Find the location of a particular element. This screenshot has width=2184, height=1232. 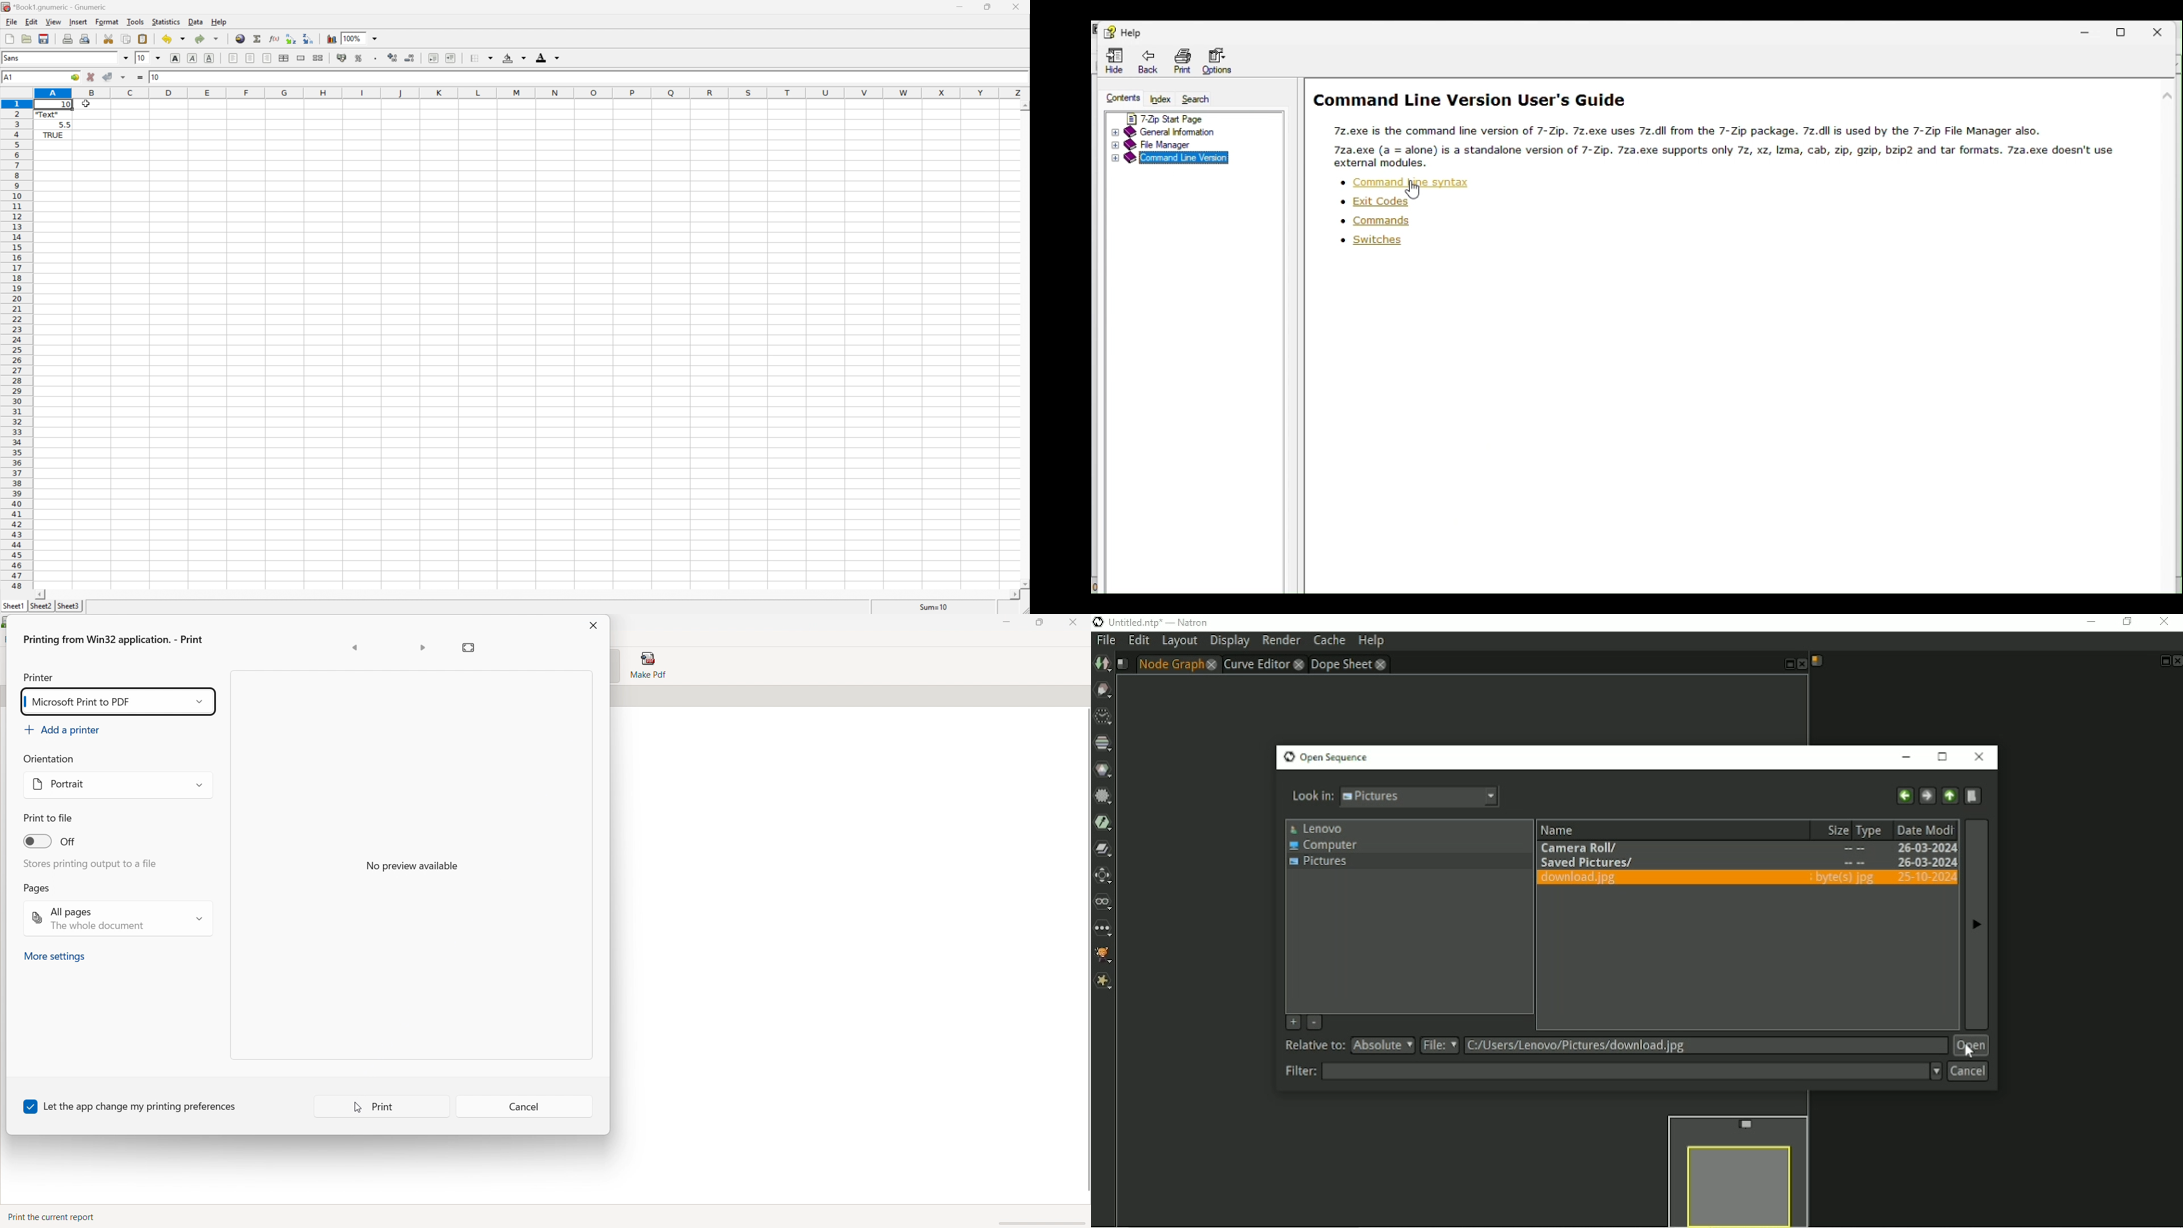

10 is located at coordinates (142, 58).